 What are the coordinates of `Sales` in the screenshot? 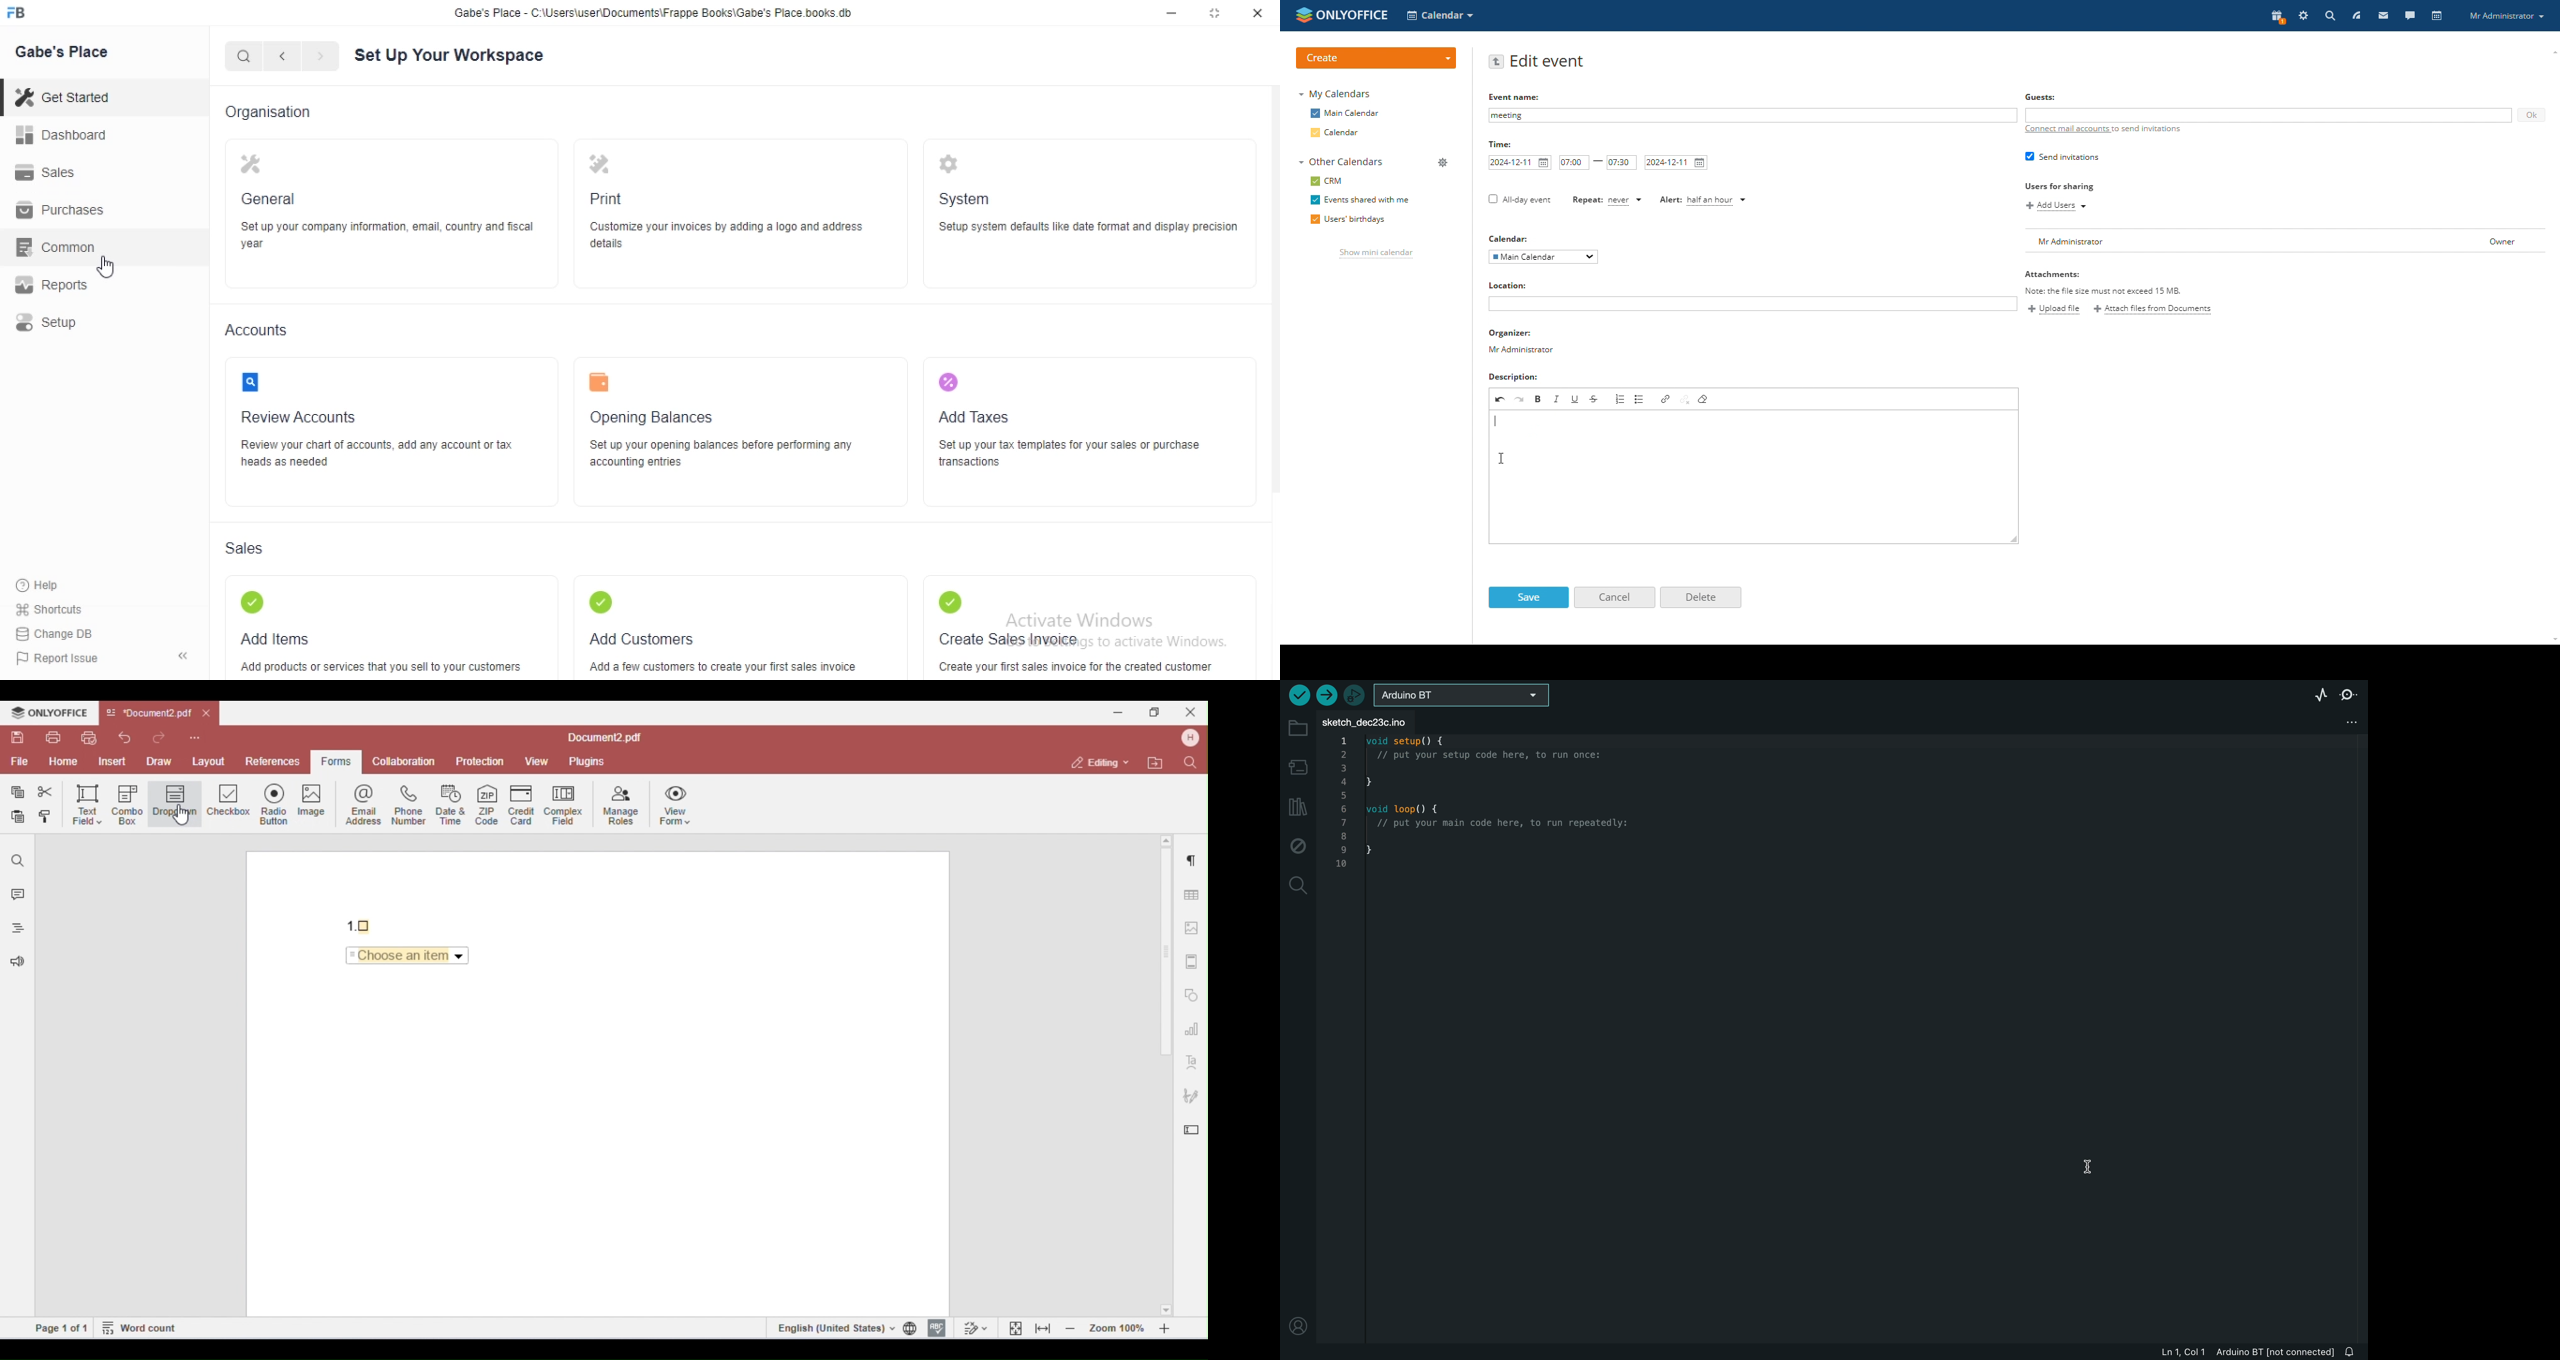 It's located at (246, 547).